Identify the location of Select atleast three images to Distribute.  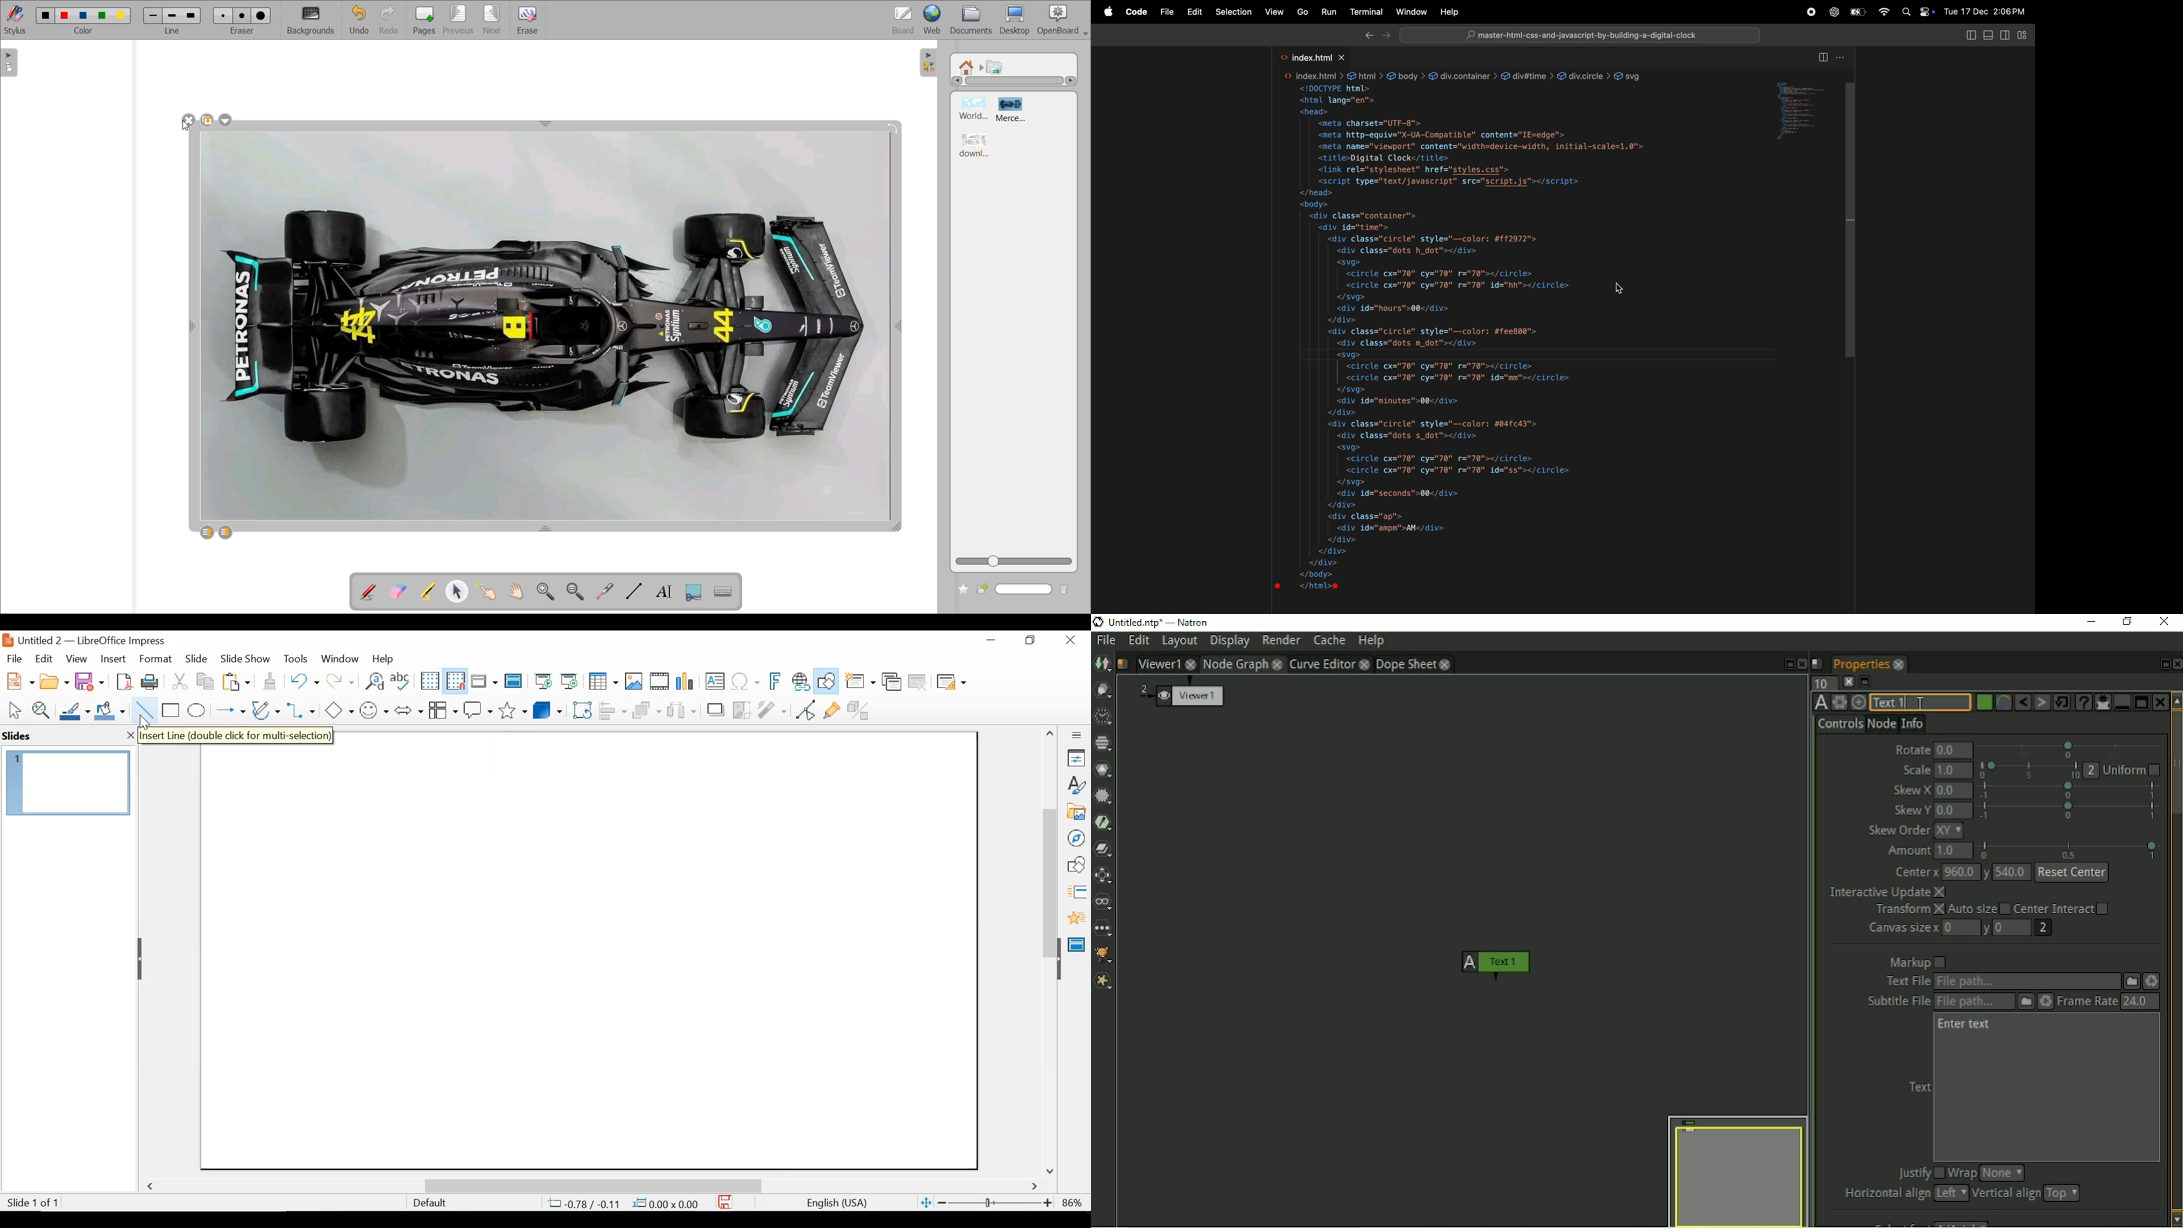
(682, 709).